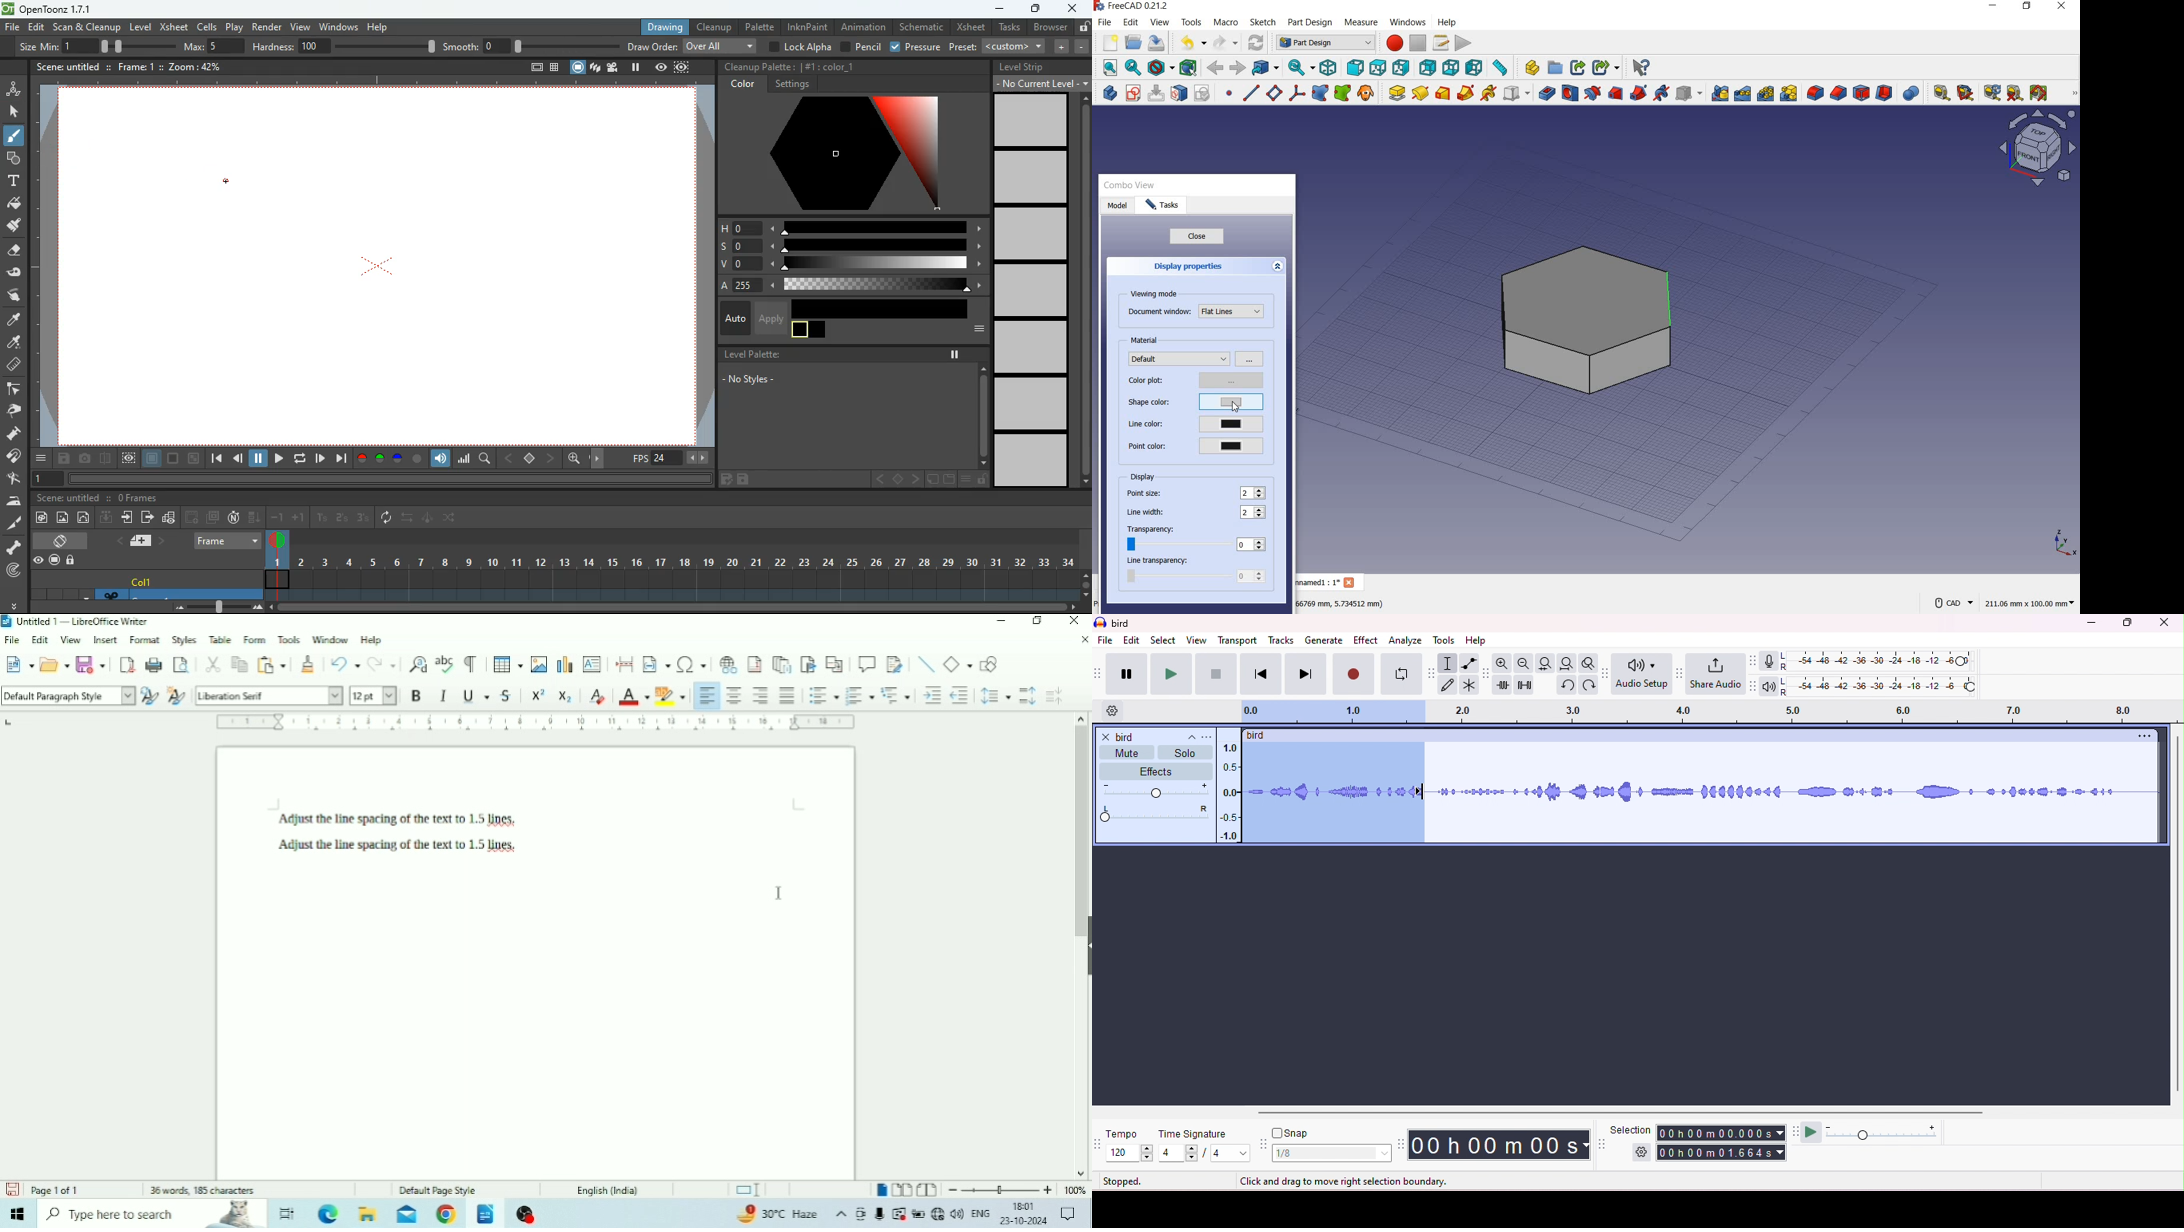  What do you see at coordinates (1297, 95) in the screenshot?
I see `create a local coordinate system` at bounding box center [1297, 95].